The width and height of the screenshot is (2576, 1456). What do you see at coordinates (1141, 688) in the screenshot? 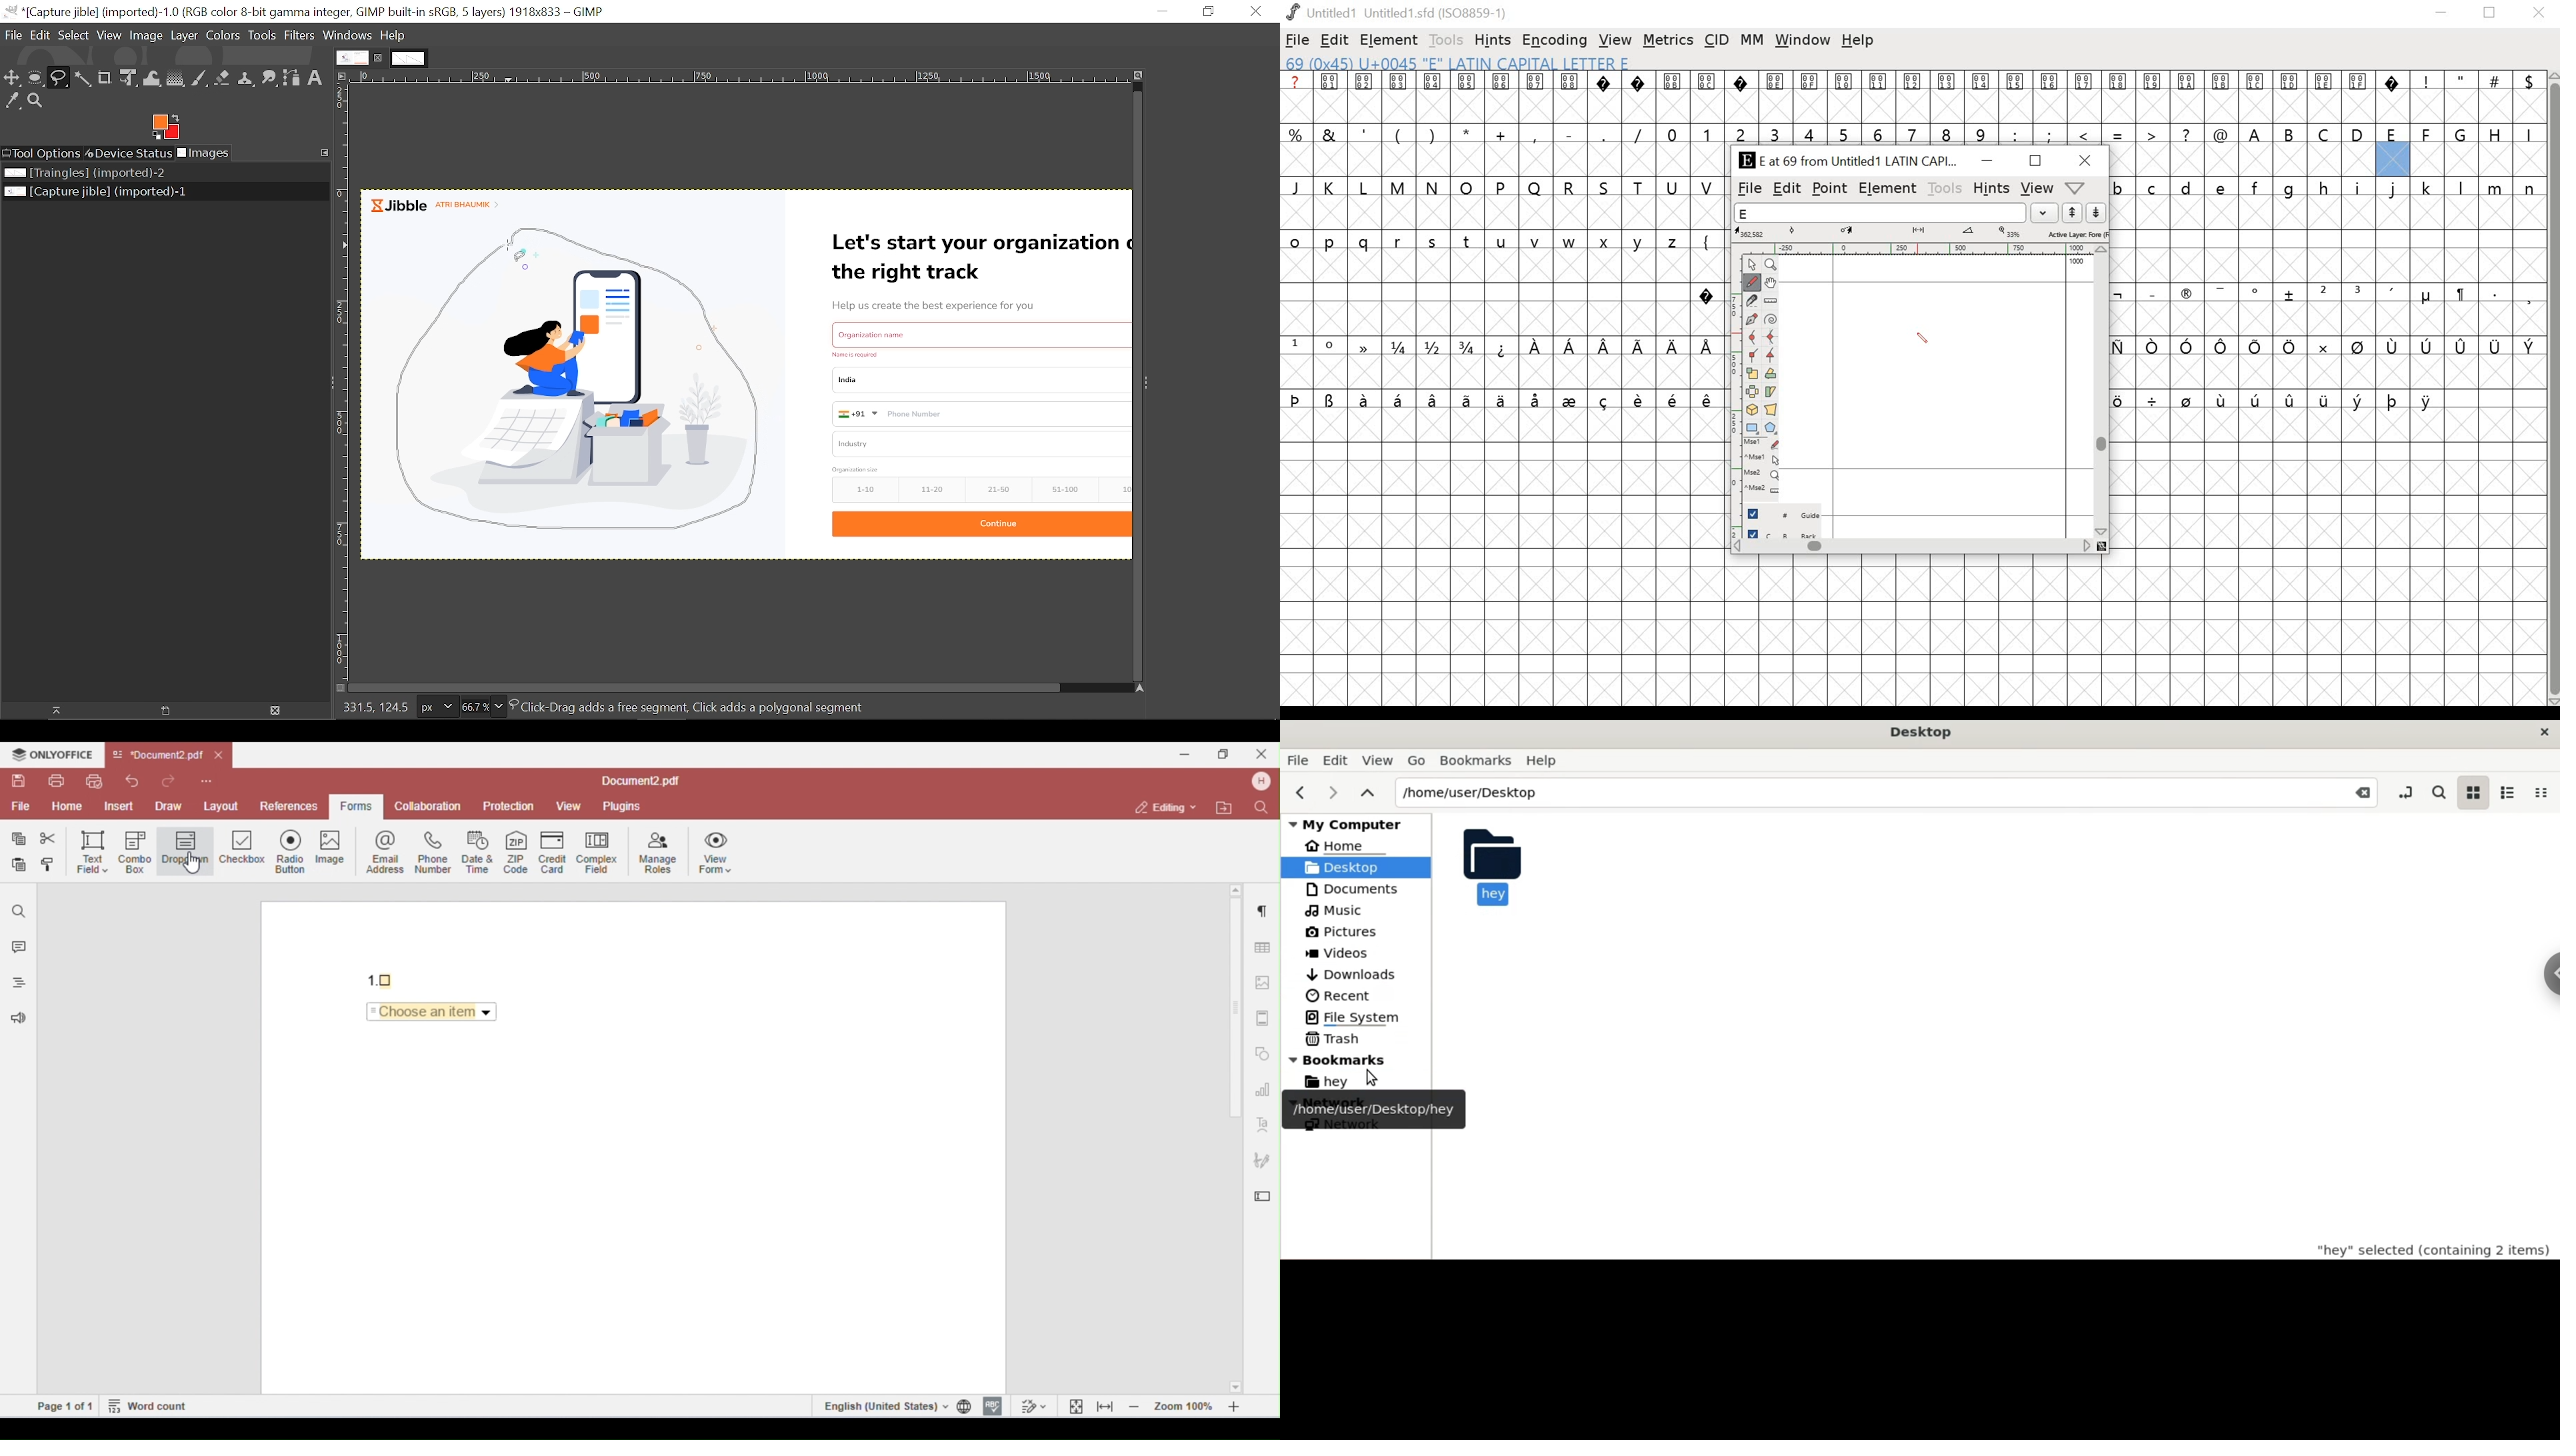
I see `Navigate this display` at bounding box center [1141, 688].